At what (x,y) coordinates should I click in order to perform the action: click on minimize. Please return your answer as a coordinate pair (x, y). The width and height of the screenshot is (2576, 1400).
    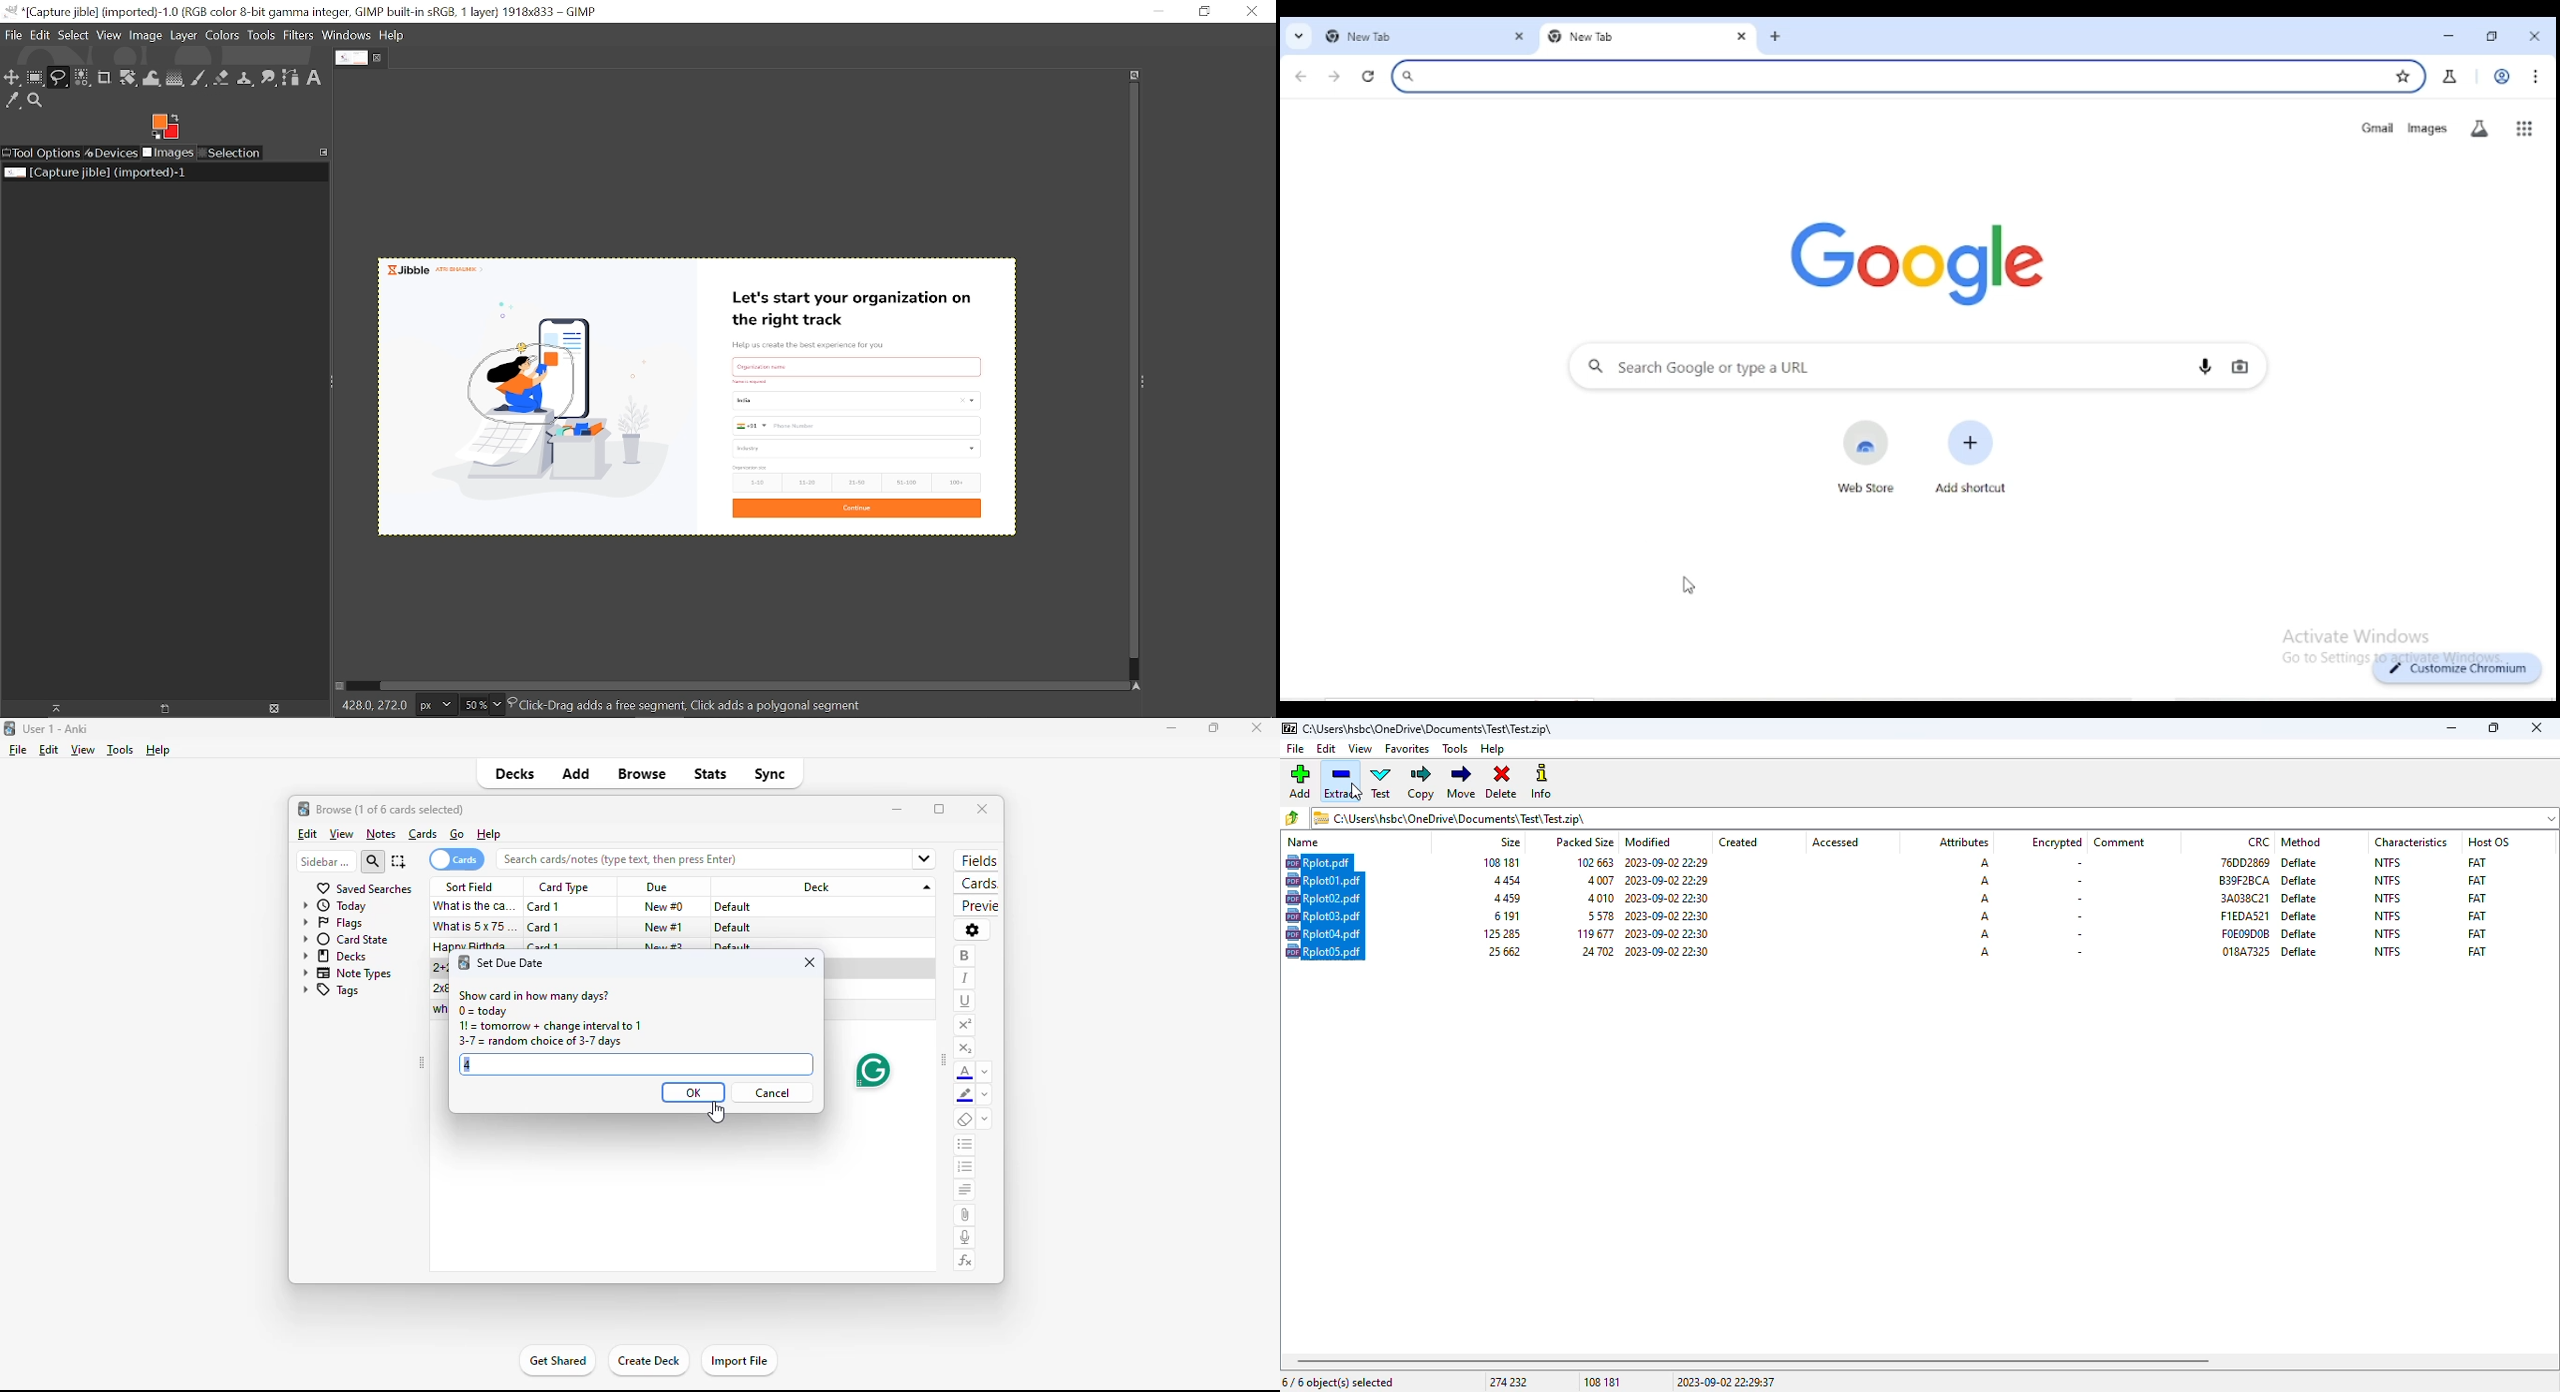
    Looking at the image, I should click on (898, 809).